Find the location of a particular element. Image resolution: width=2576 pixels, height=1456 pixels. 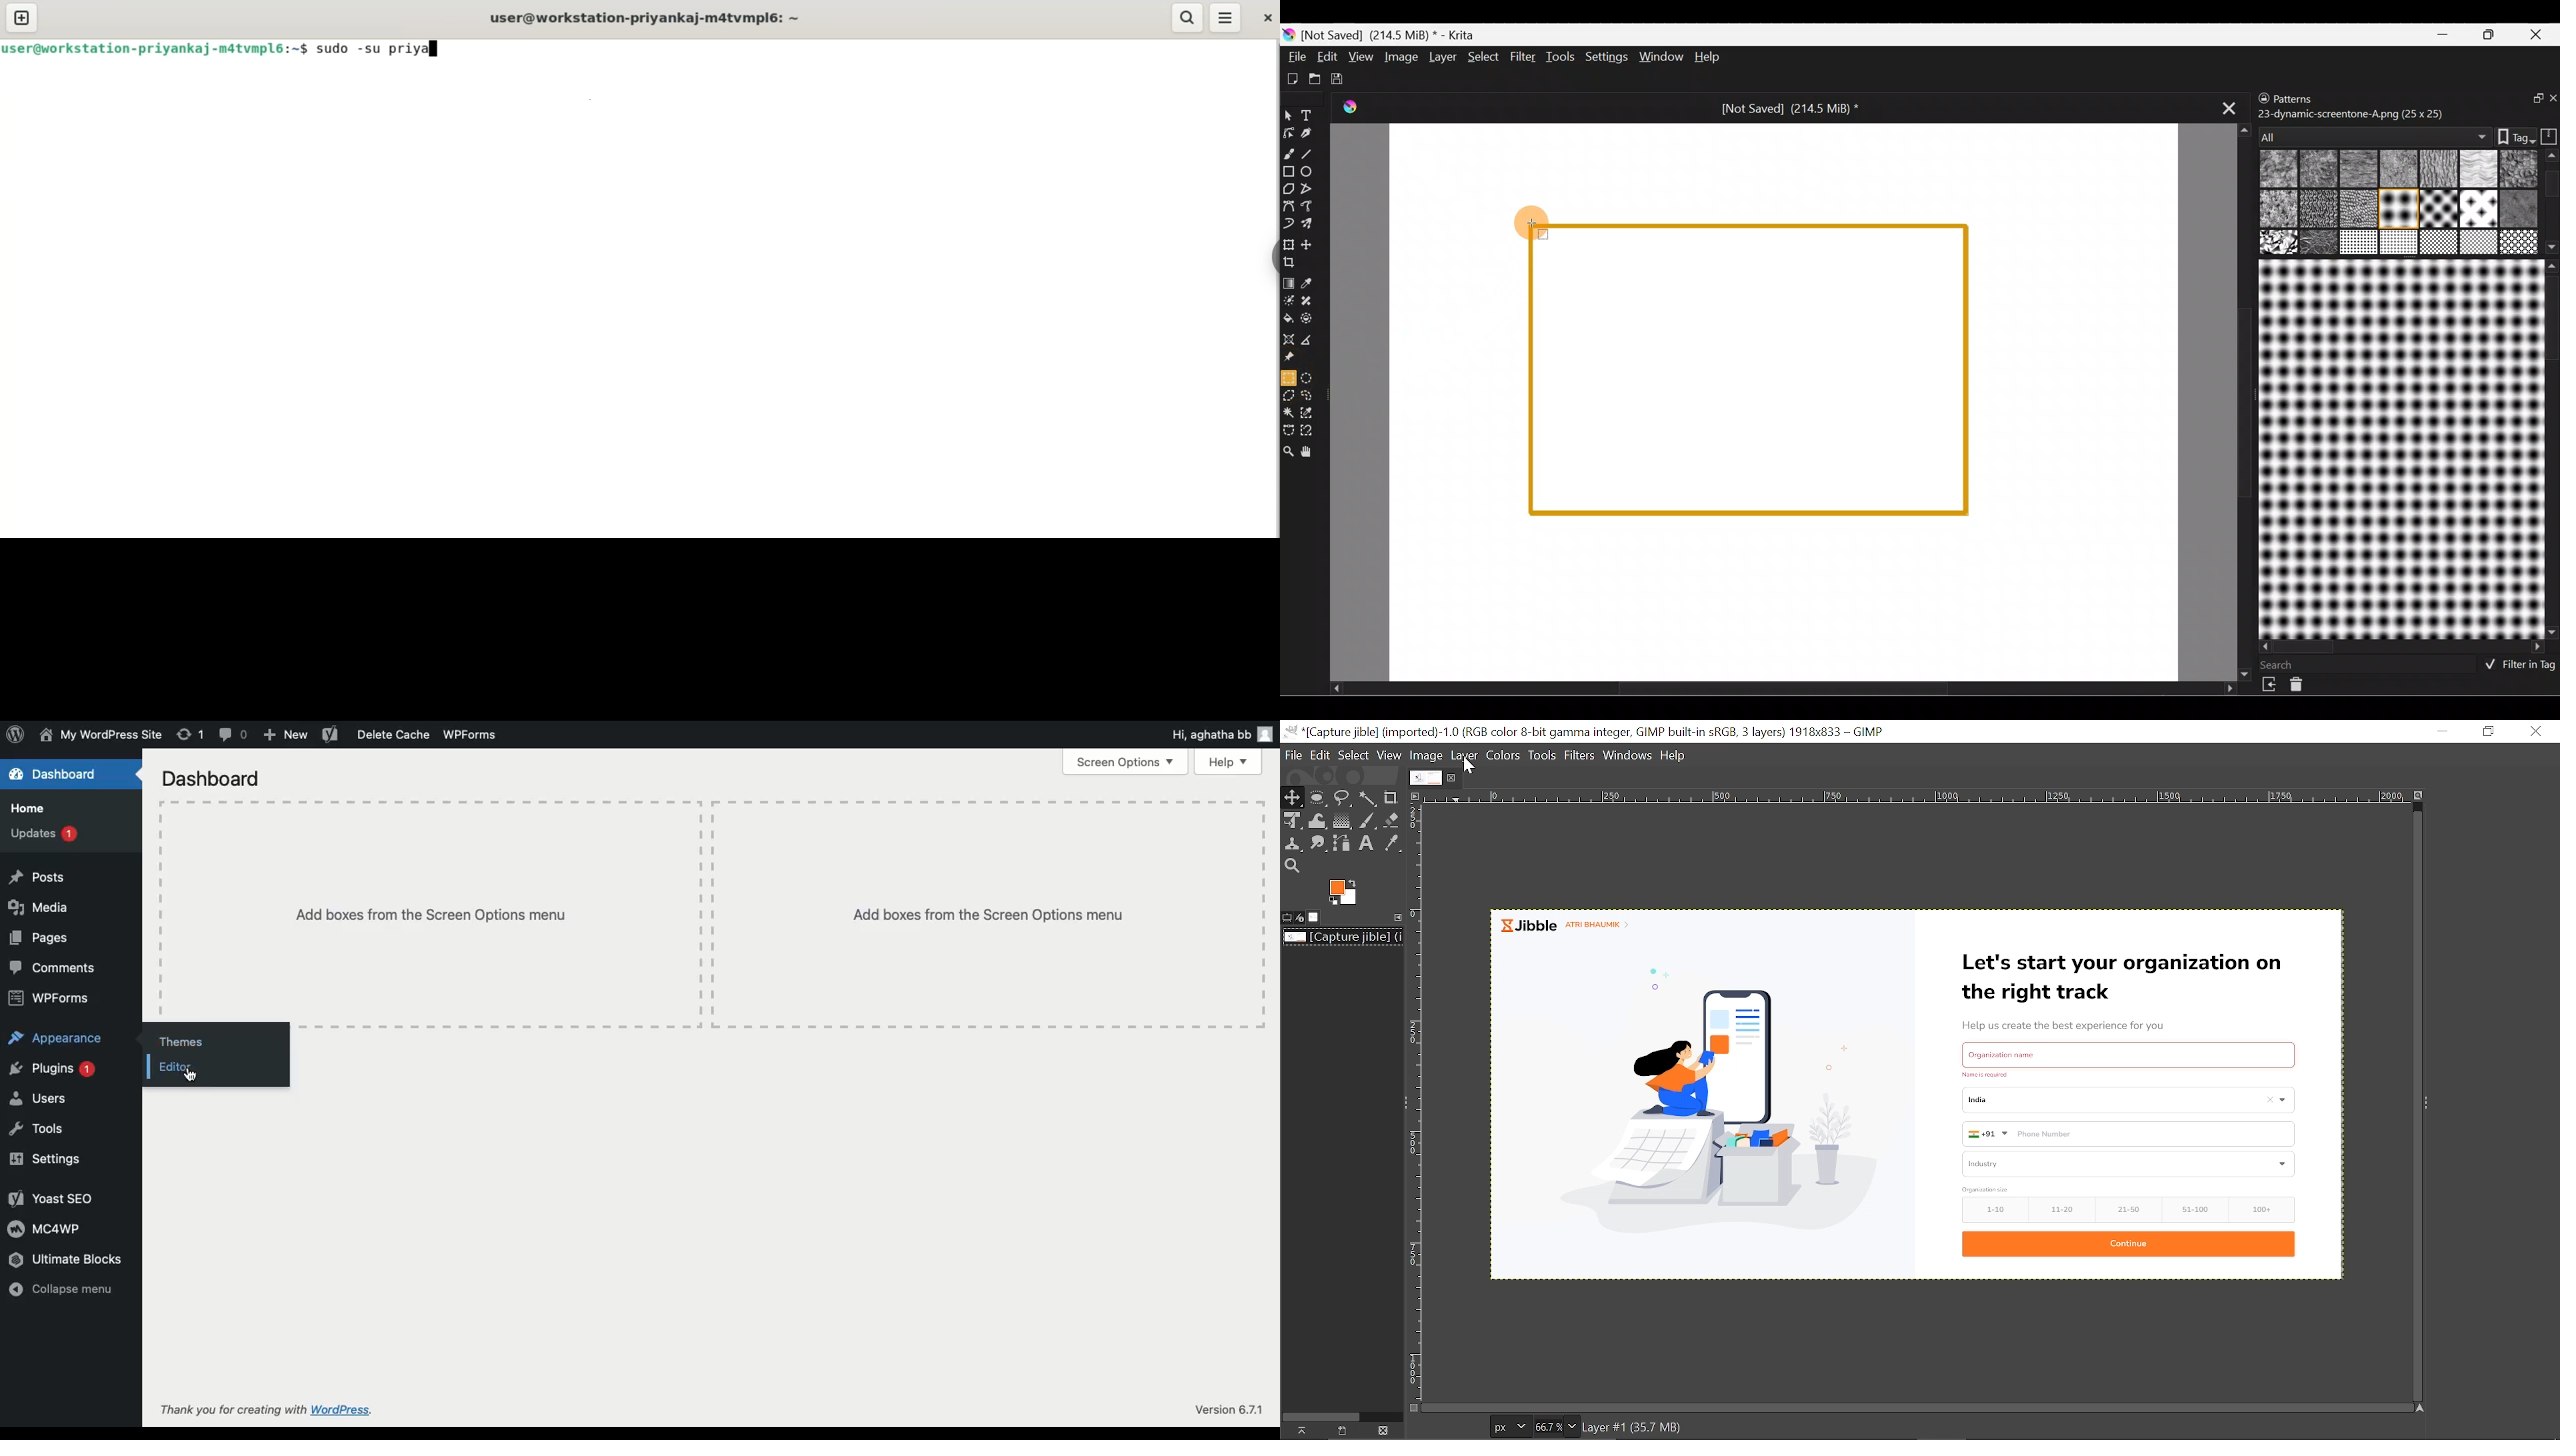

Sample a colour is located at coordinates (1315, 283).